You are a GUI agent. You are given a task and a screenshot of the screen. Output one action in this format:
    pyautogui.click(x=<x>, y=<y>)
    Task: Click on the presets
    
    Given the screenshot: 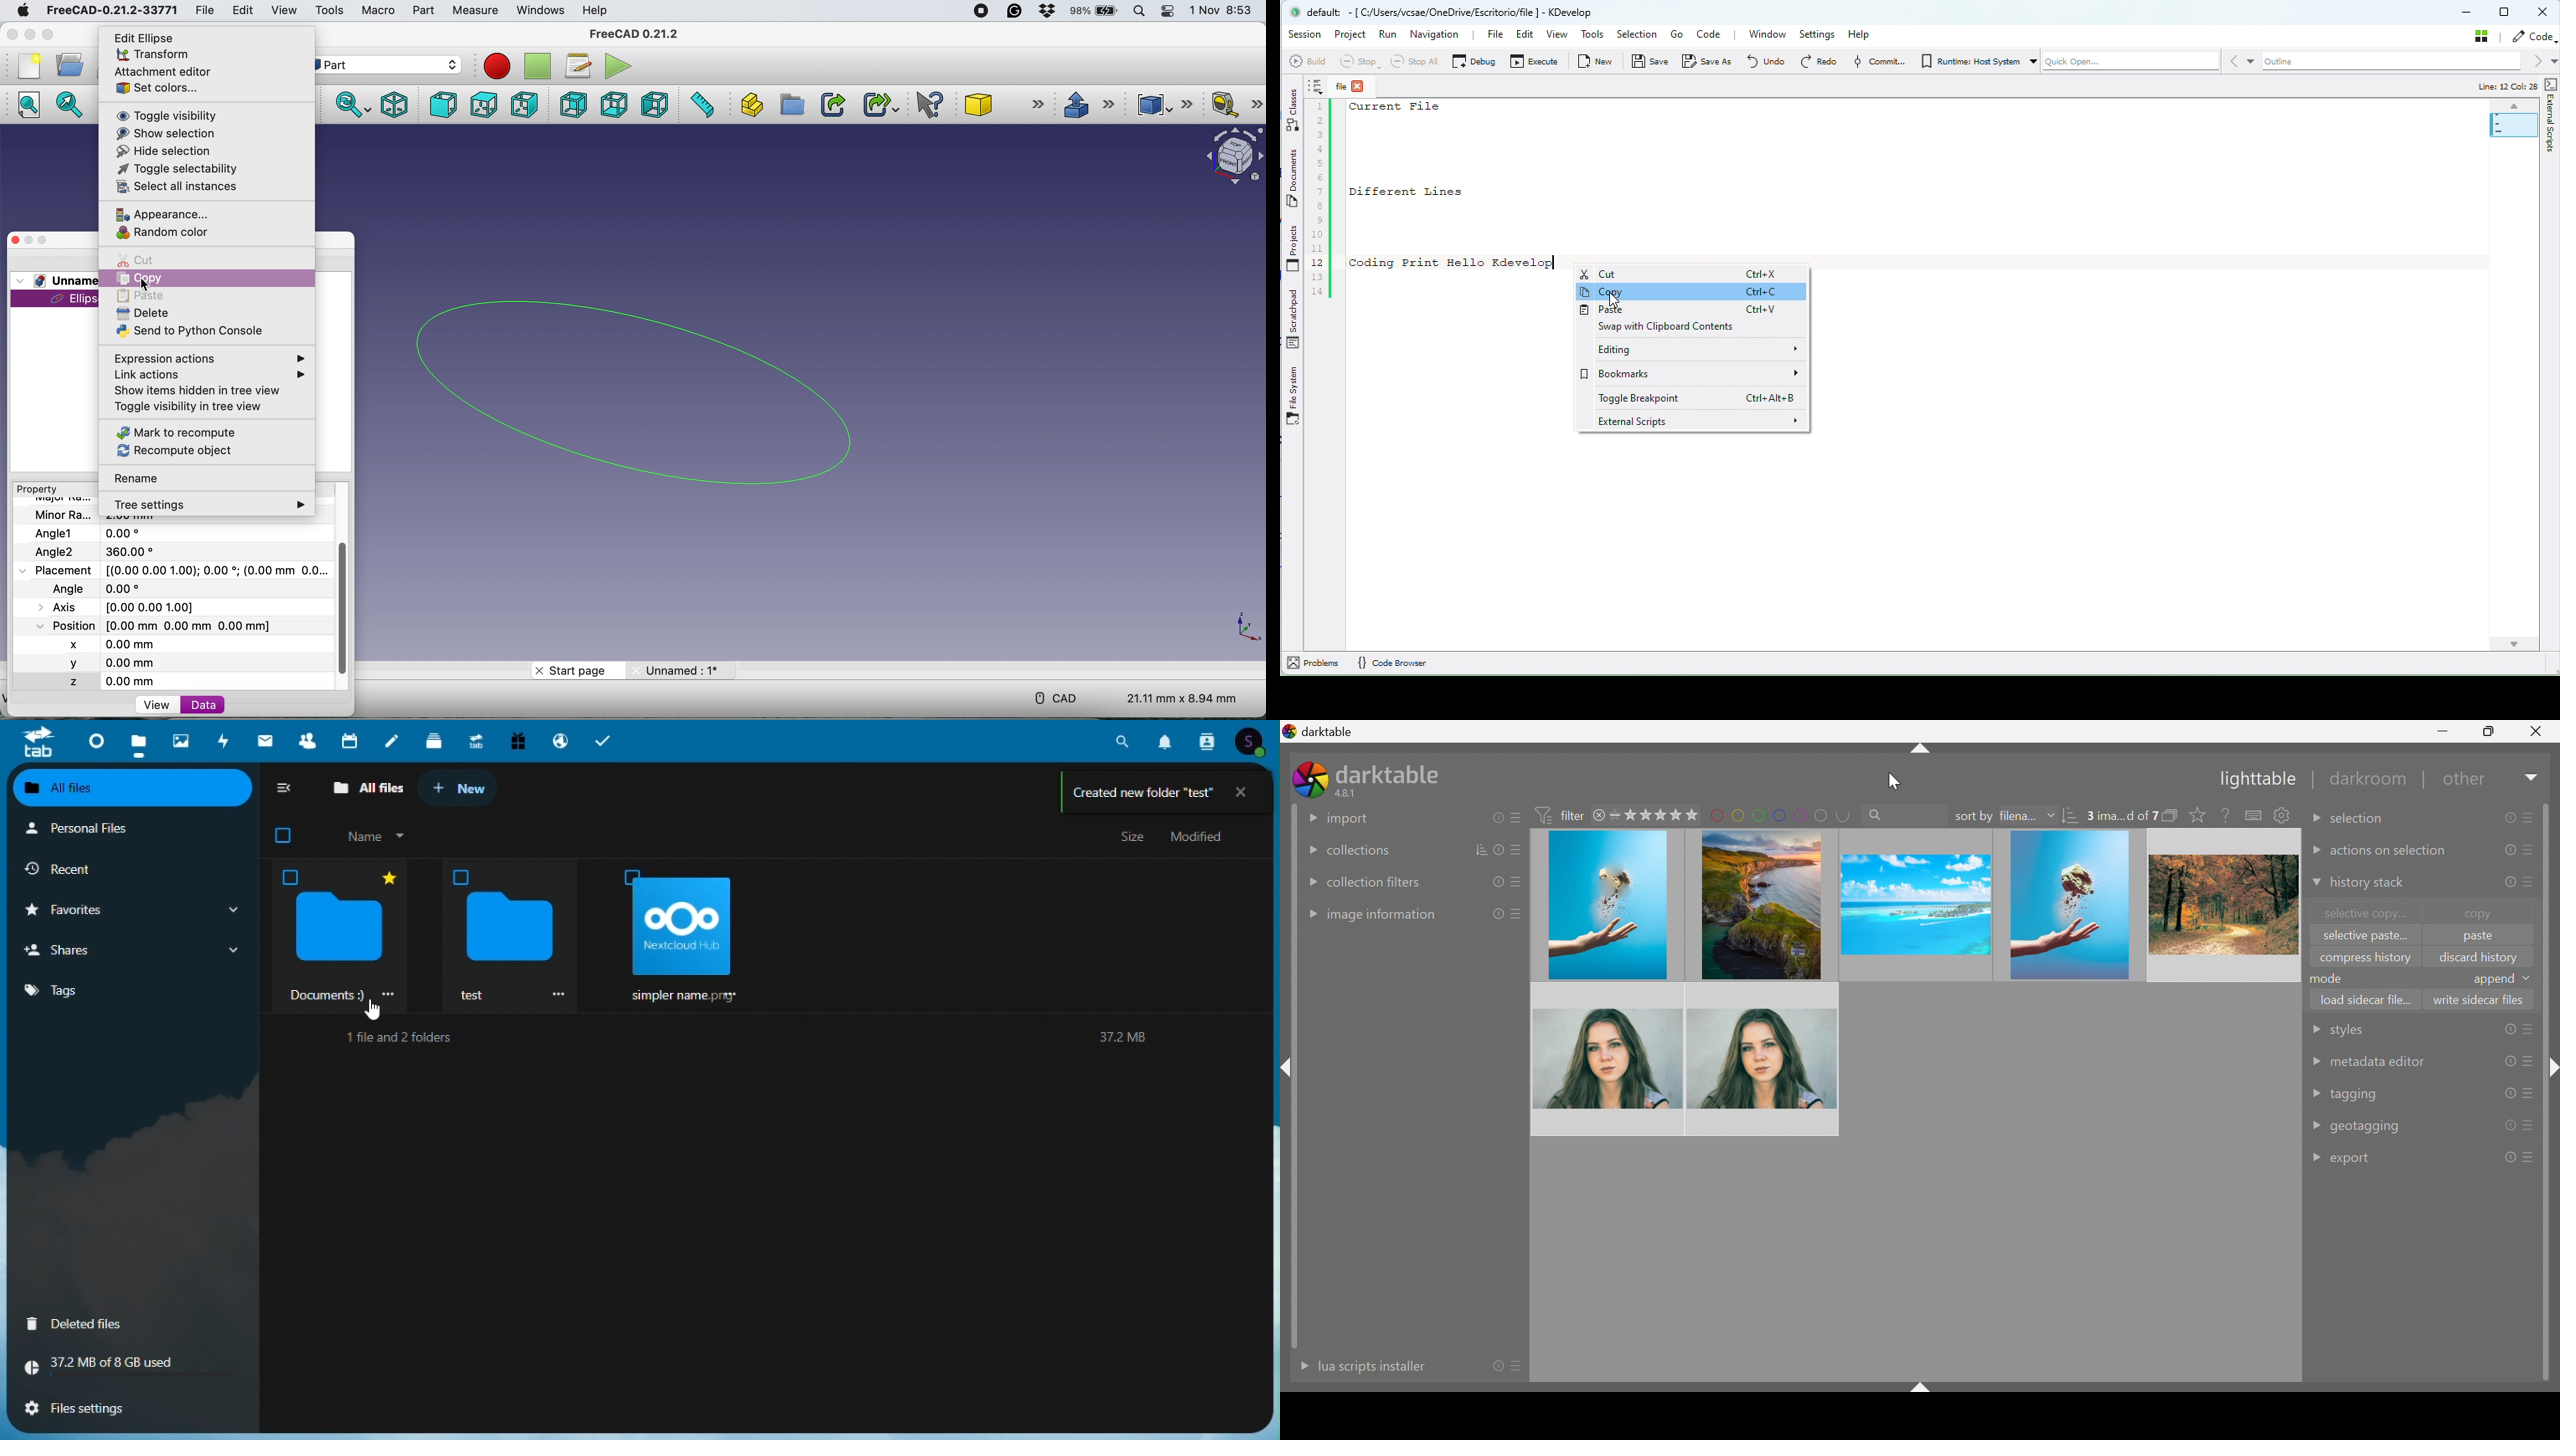 What is the action you would take?
    pyautogui.click(x=1515, y=818)
    